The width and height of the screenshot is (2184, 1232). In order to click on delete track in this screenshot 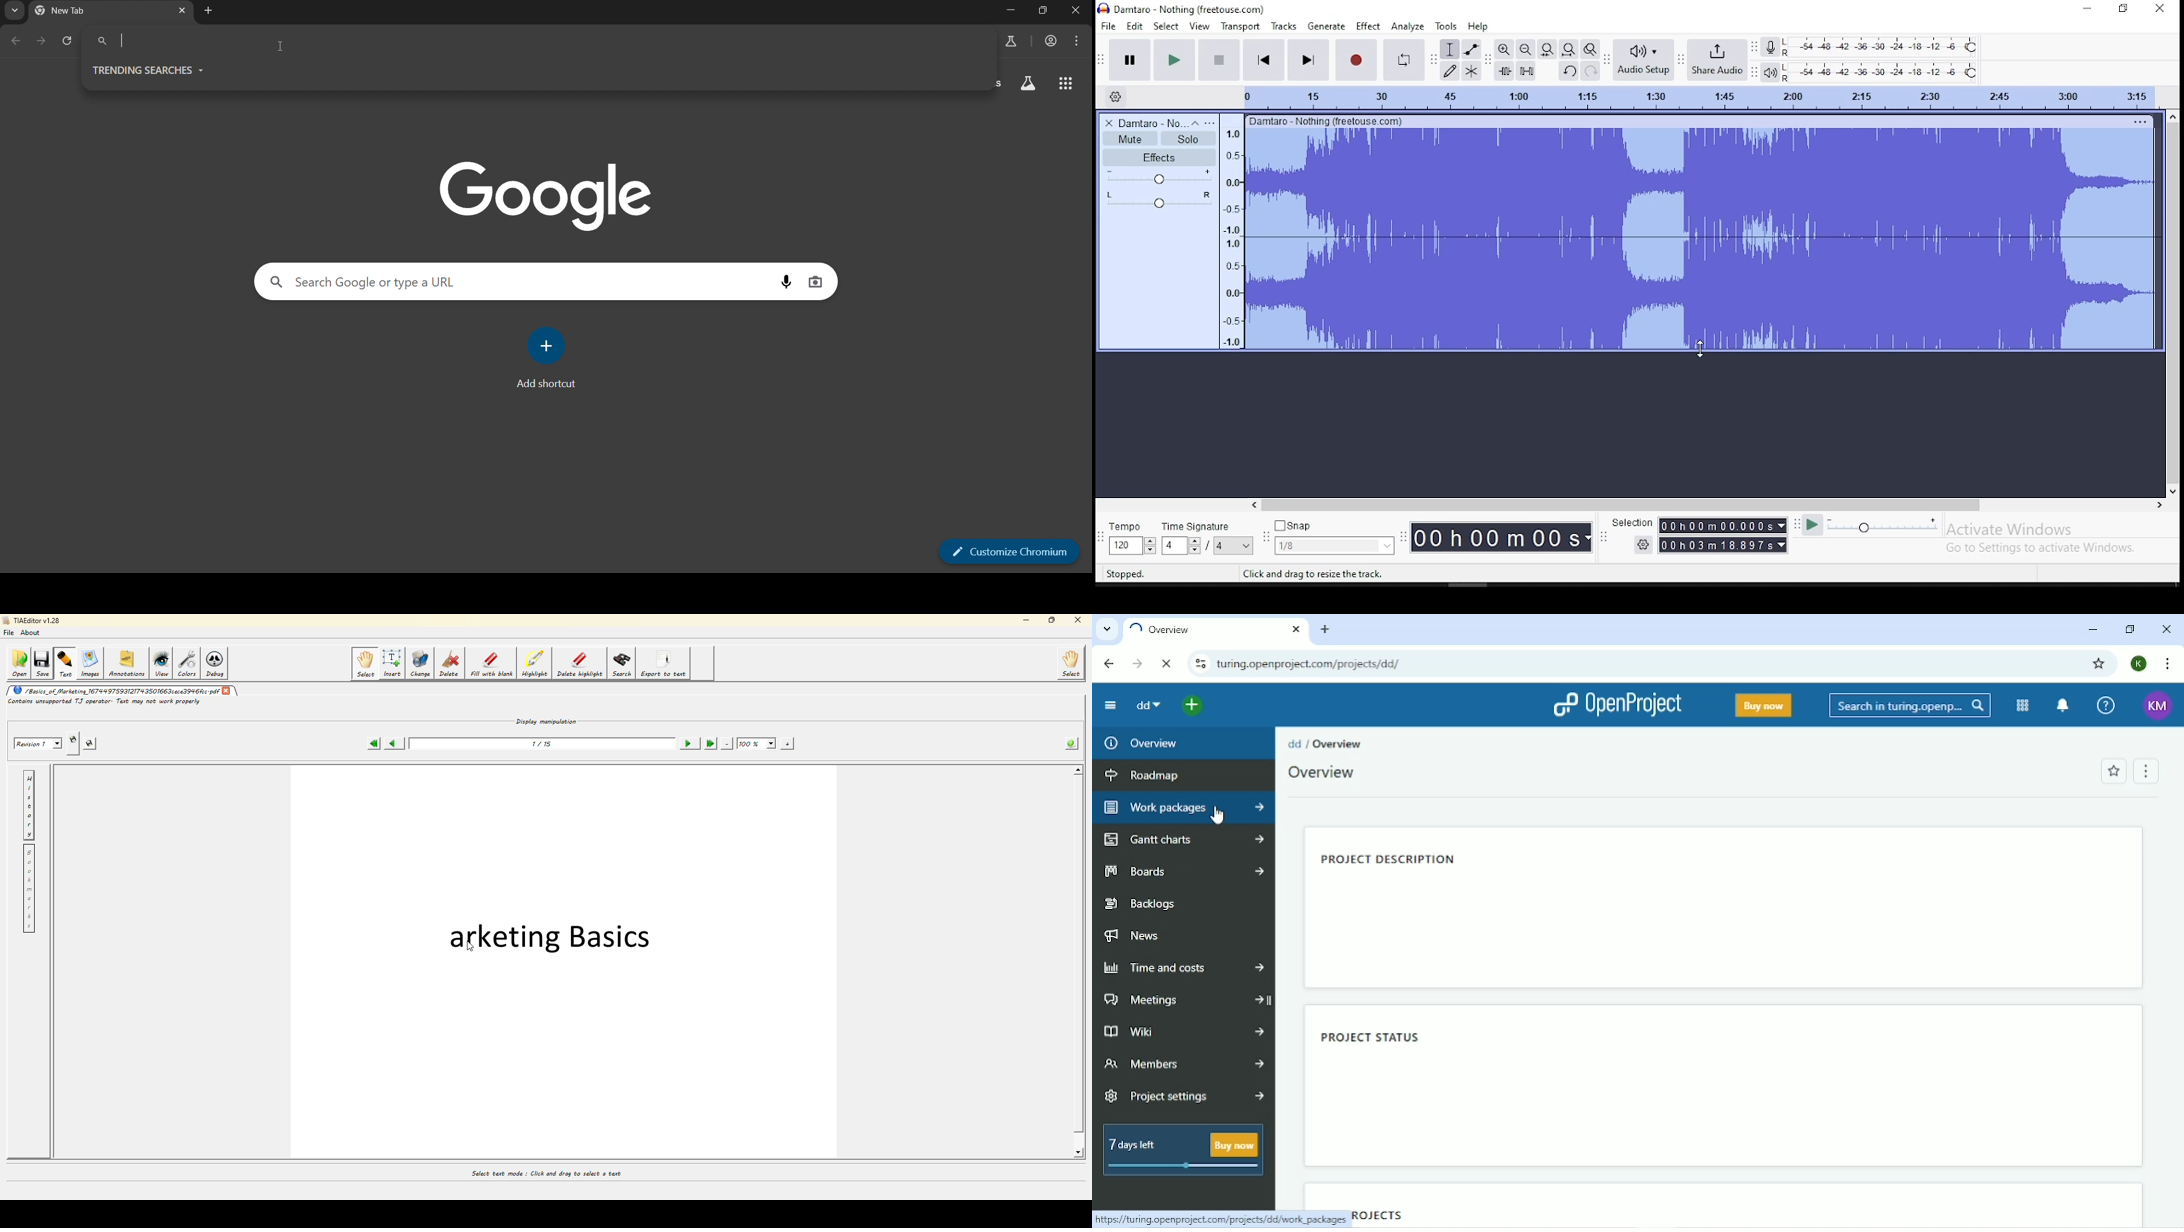, I will do `click(1109, 122)`.